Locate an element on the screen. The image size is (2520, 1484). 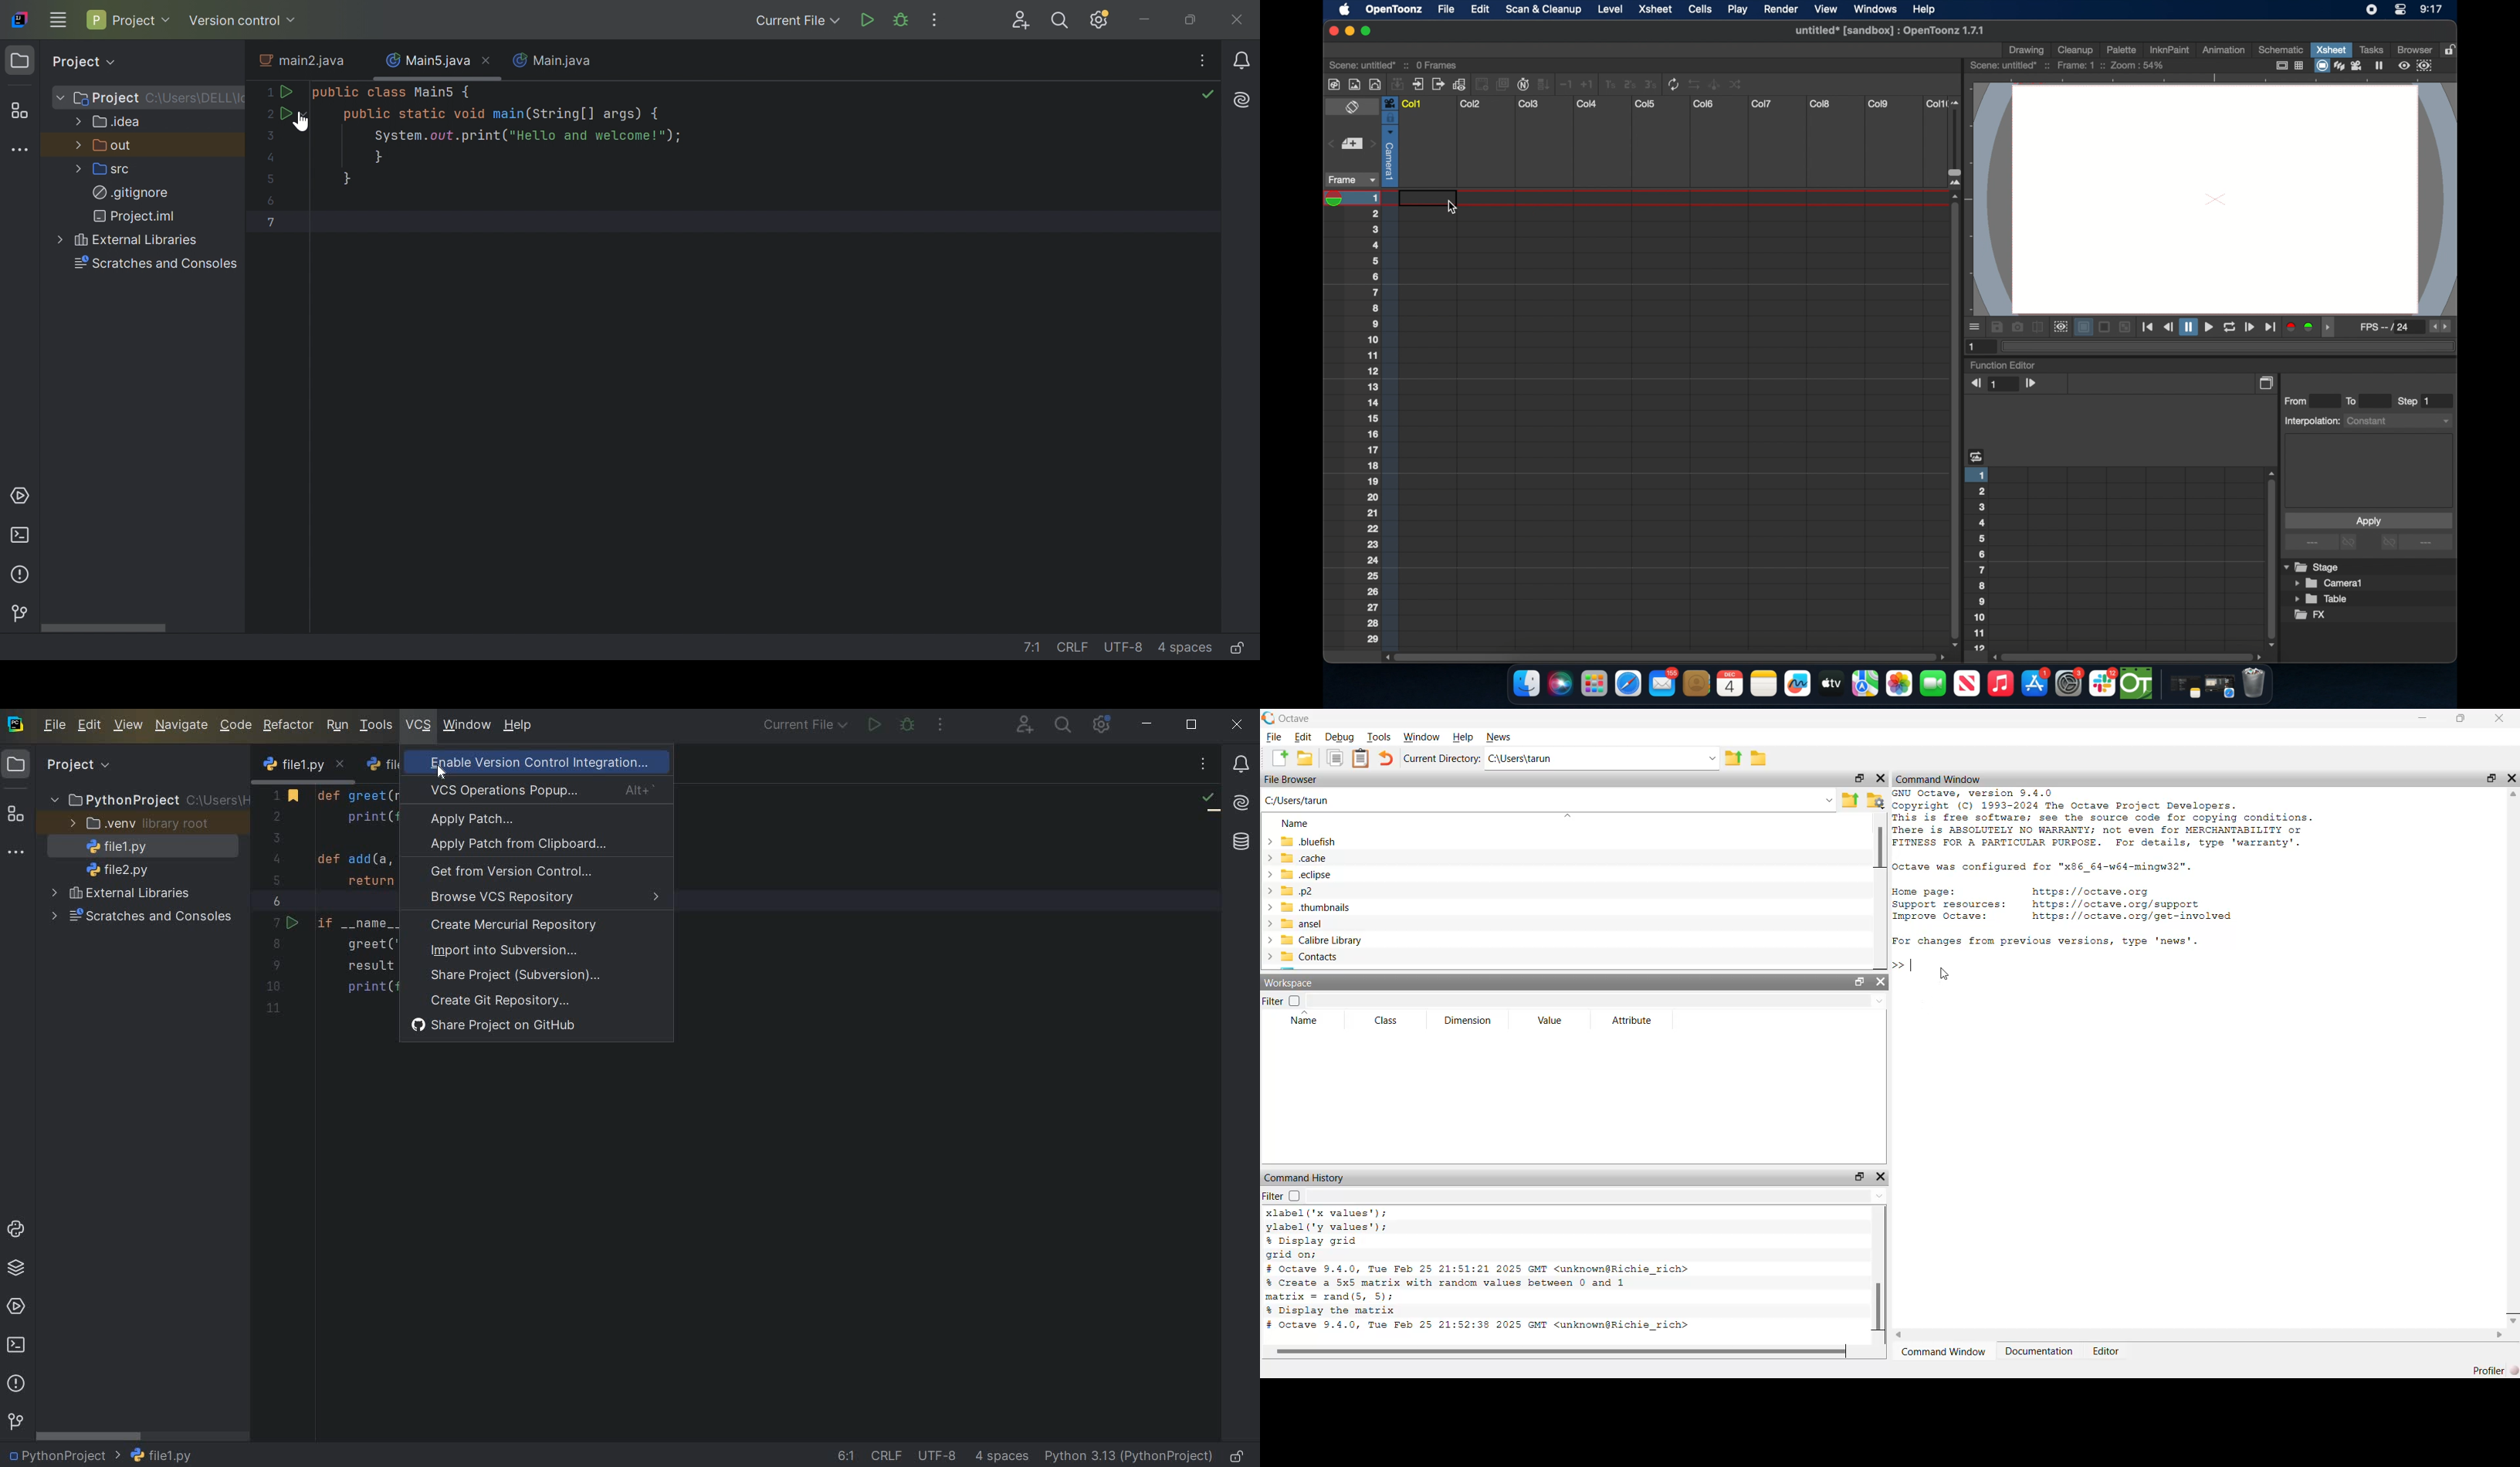
4 spaces is located at coordinates (1186, 649).